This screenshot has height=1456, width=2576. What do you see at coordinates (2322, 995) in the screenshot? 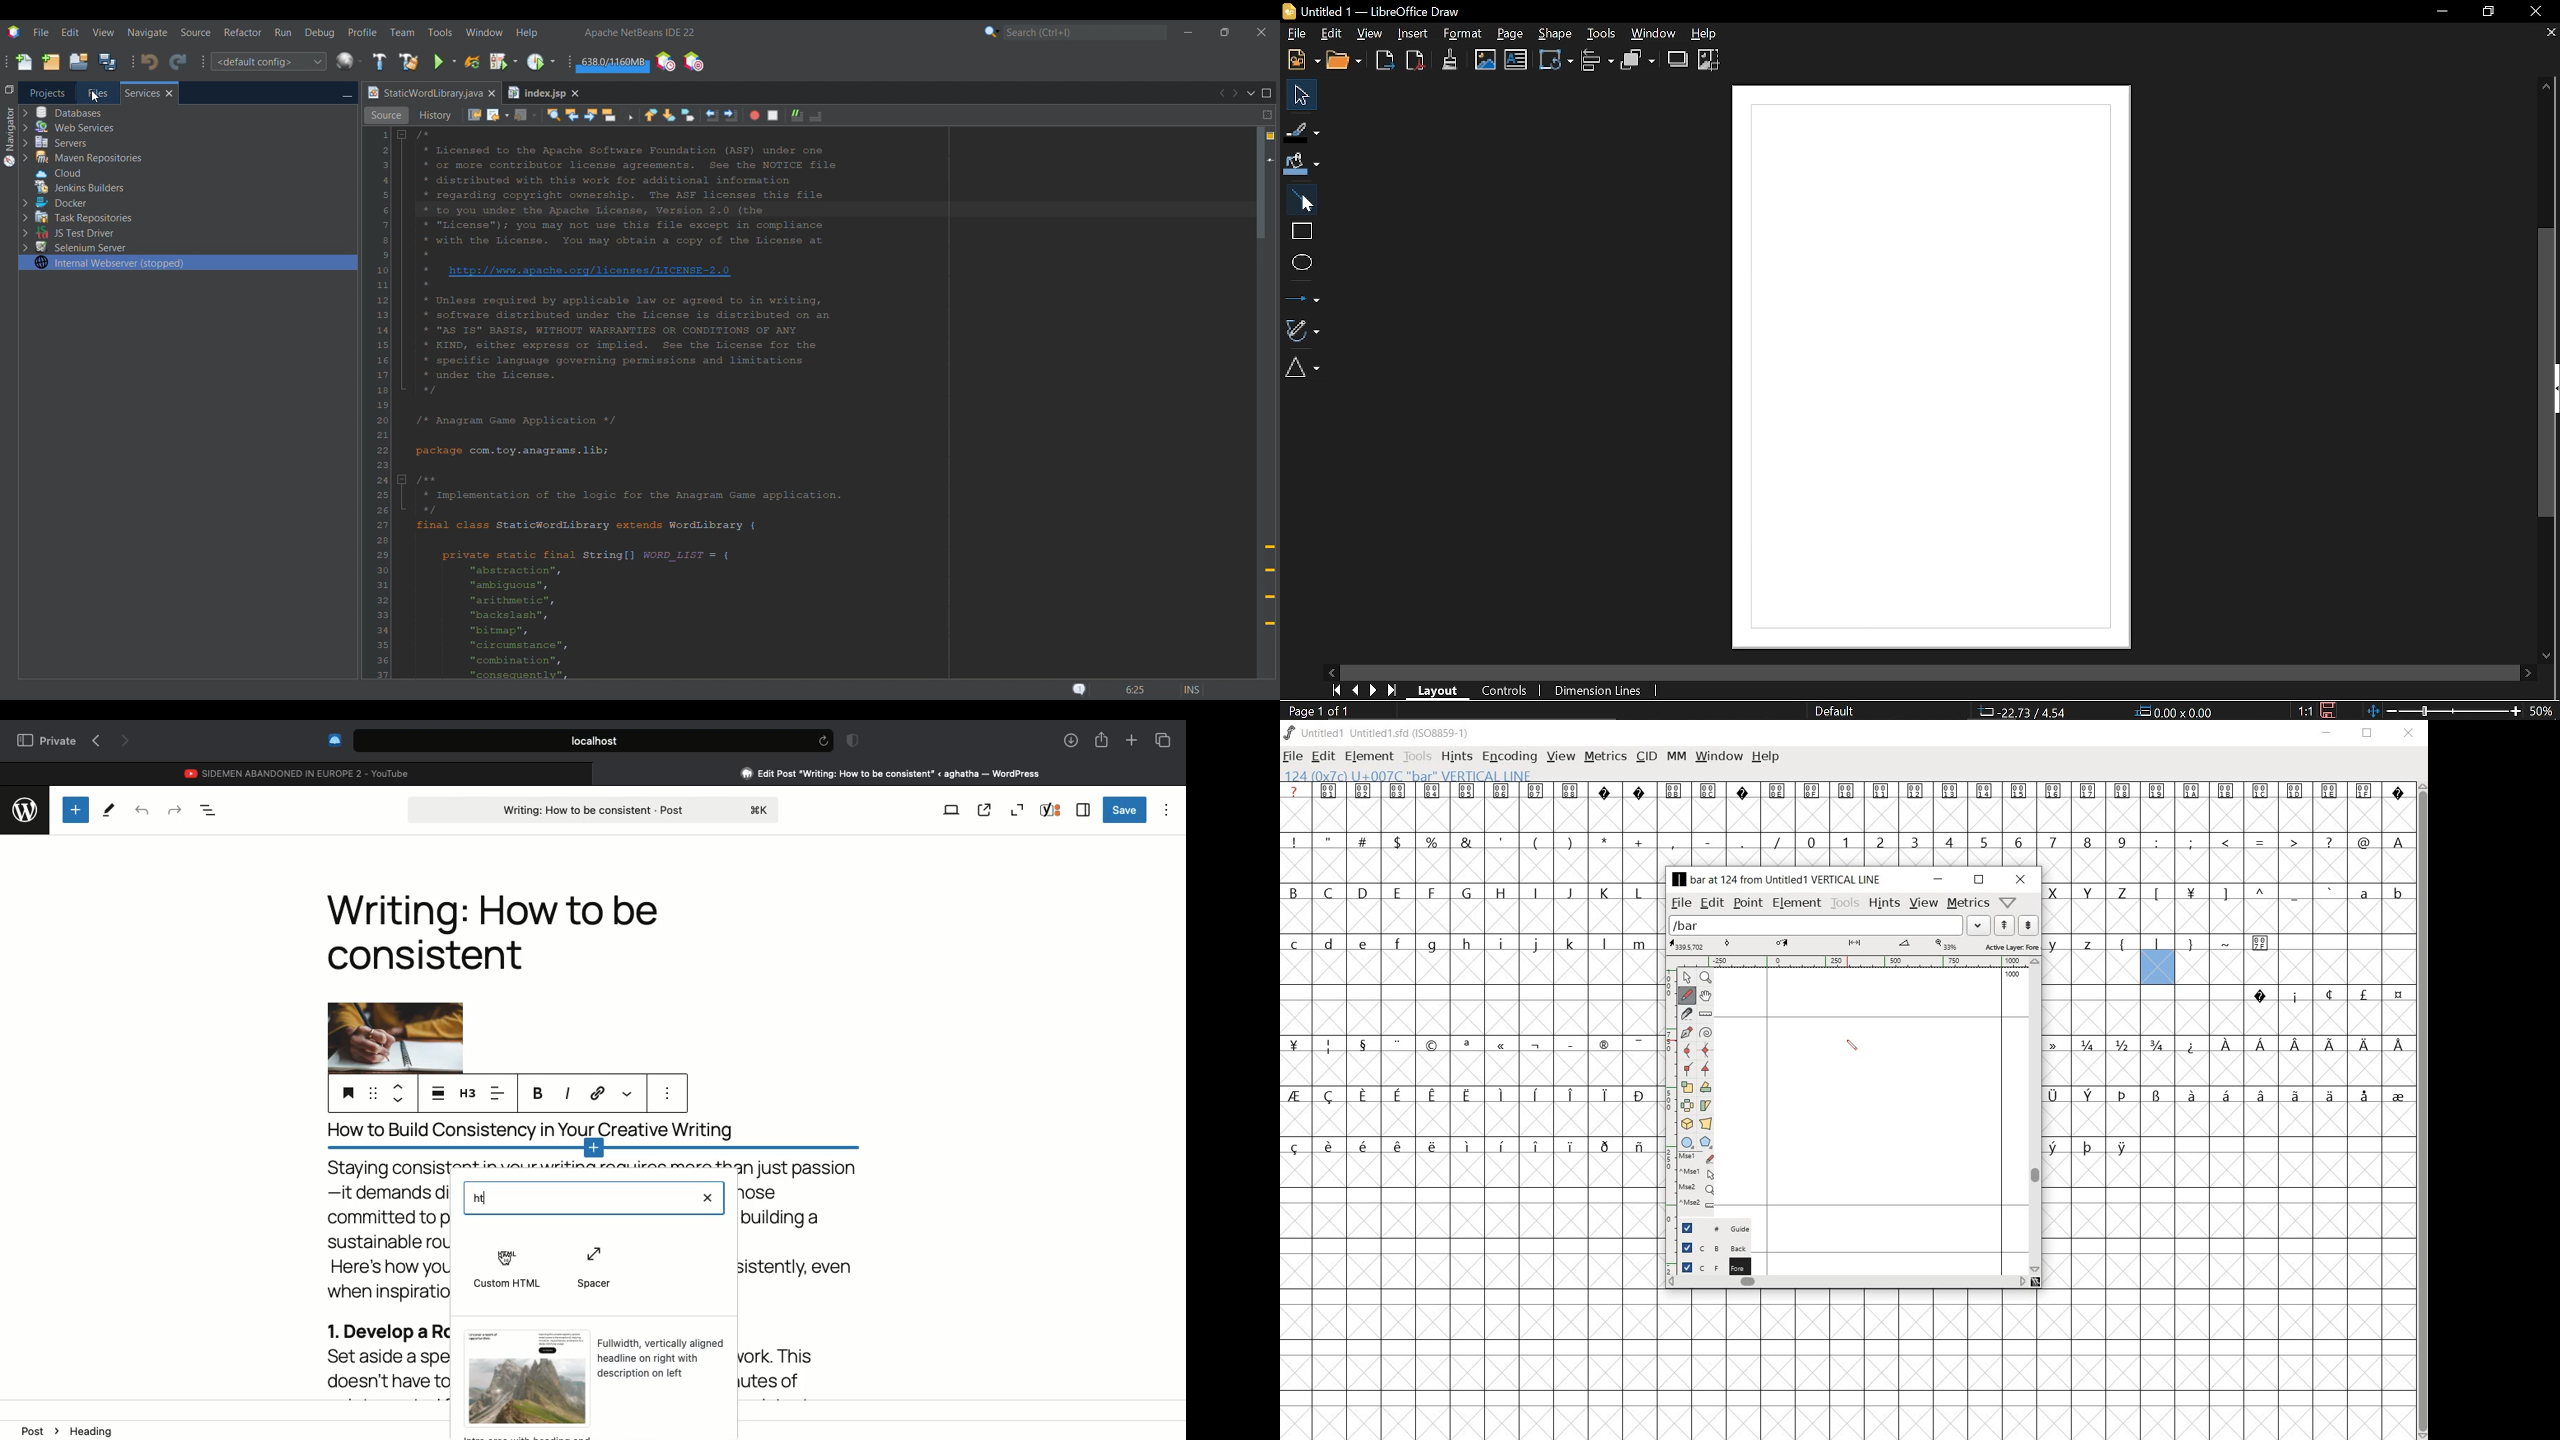
I see `special symbols` at bounding box center [2322, 995].